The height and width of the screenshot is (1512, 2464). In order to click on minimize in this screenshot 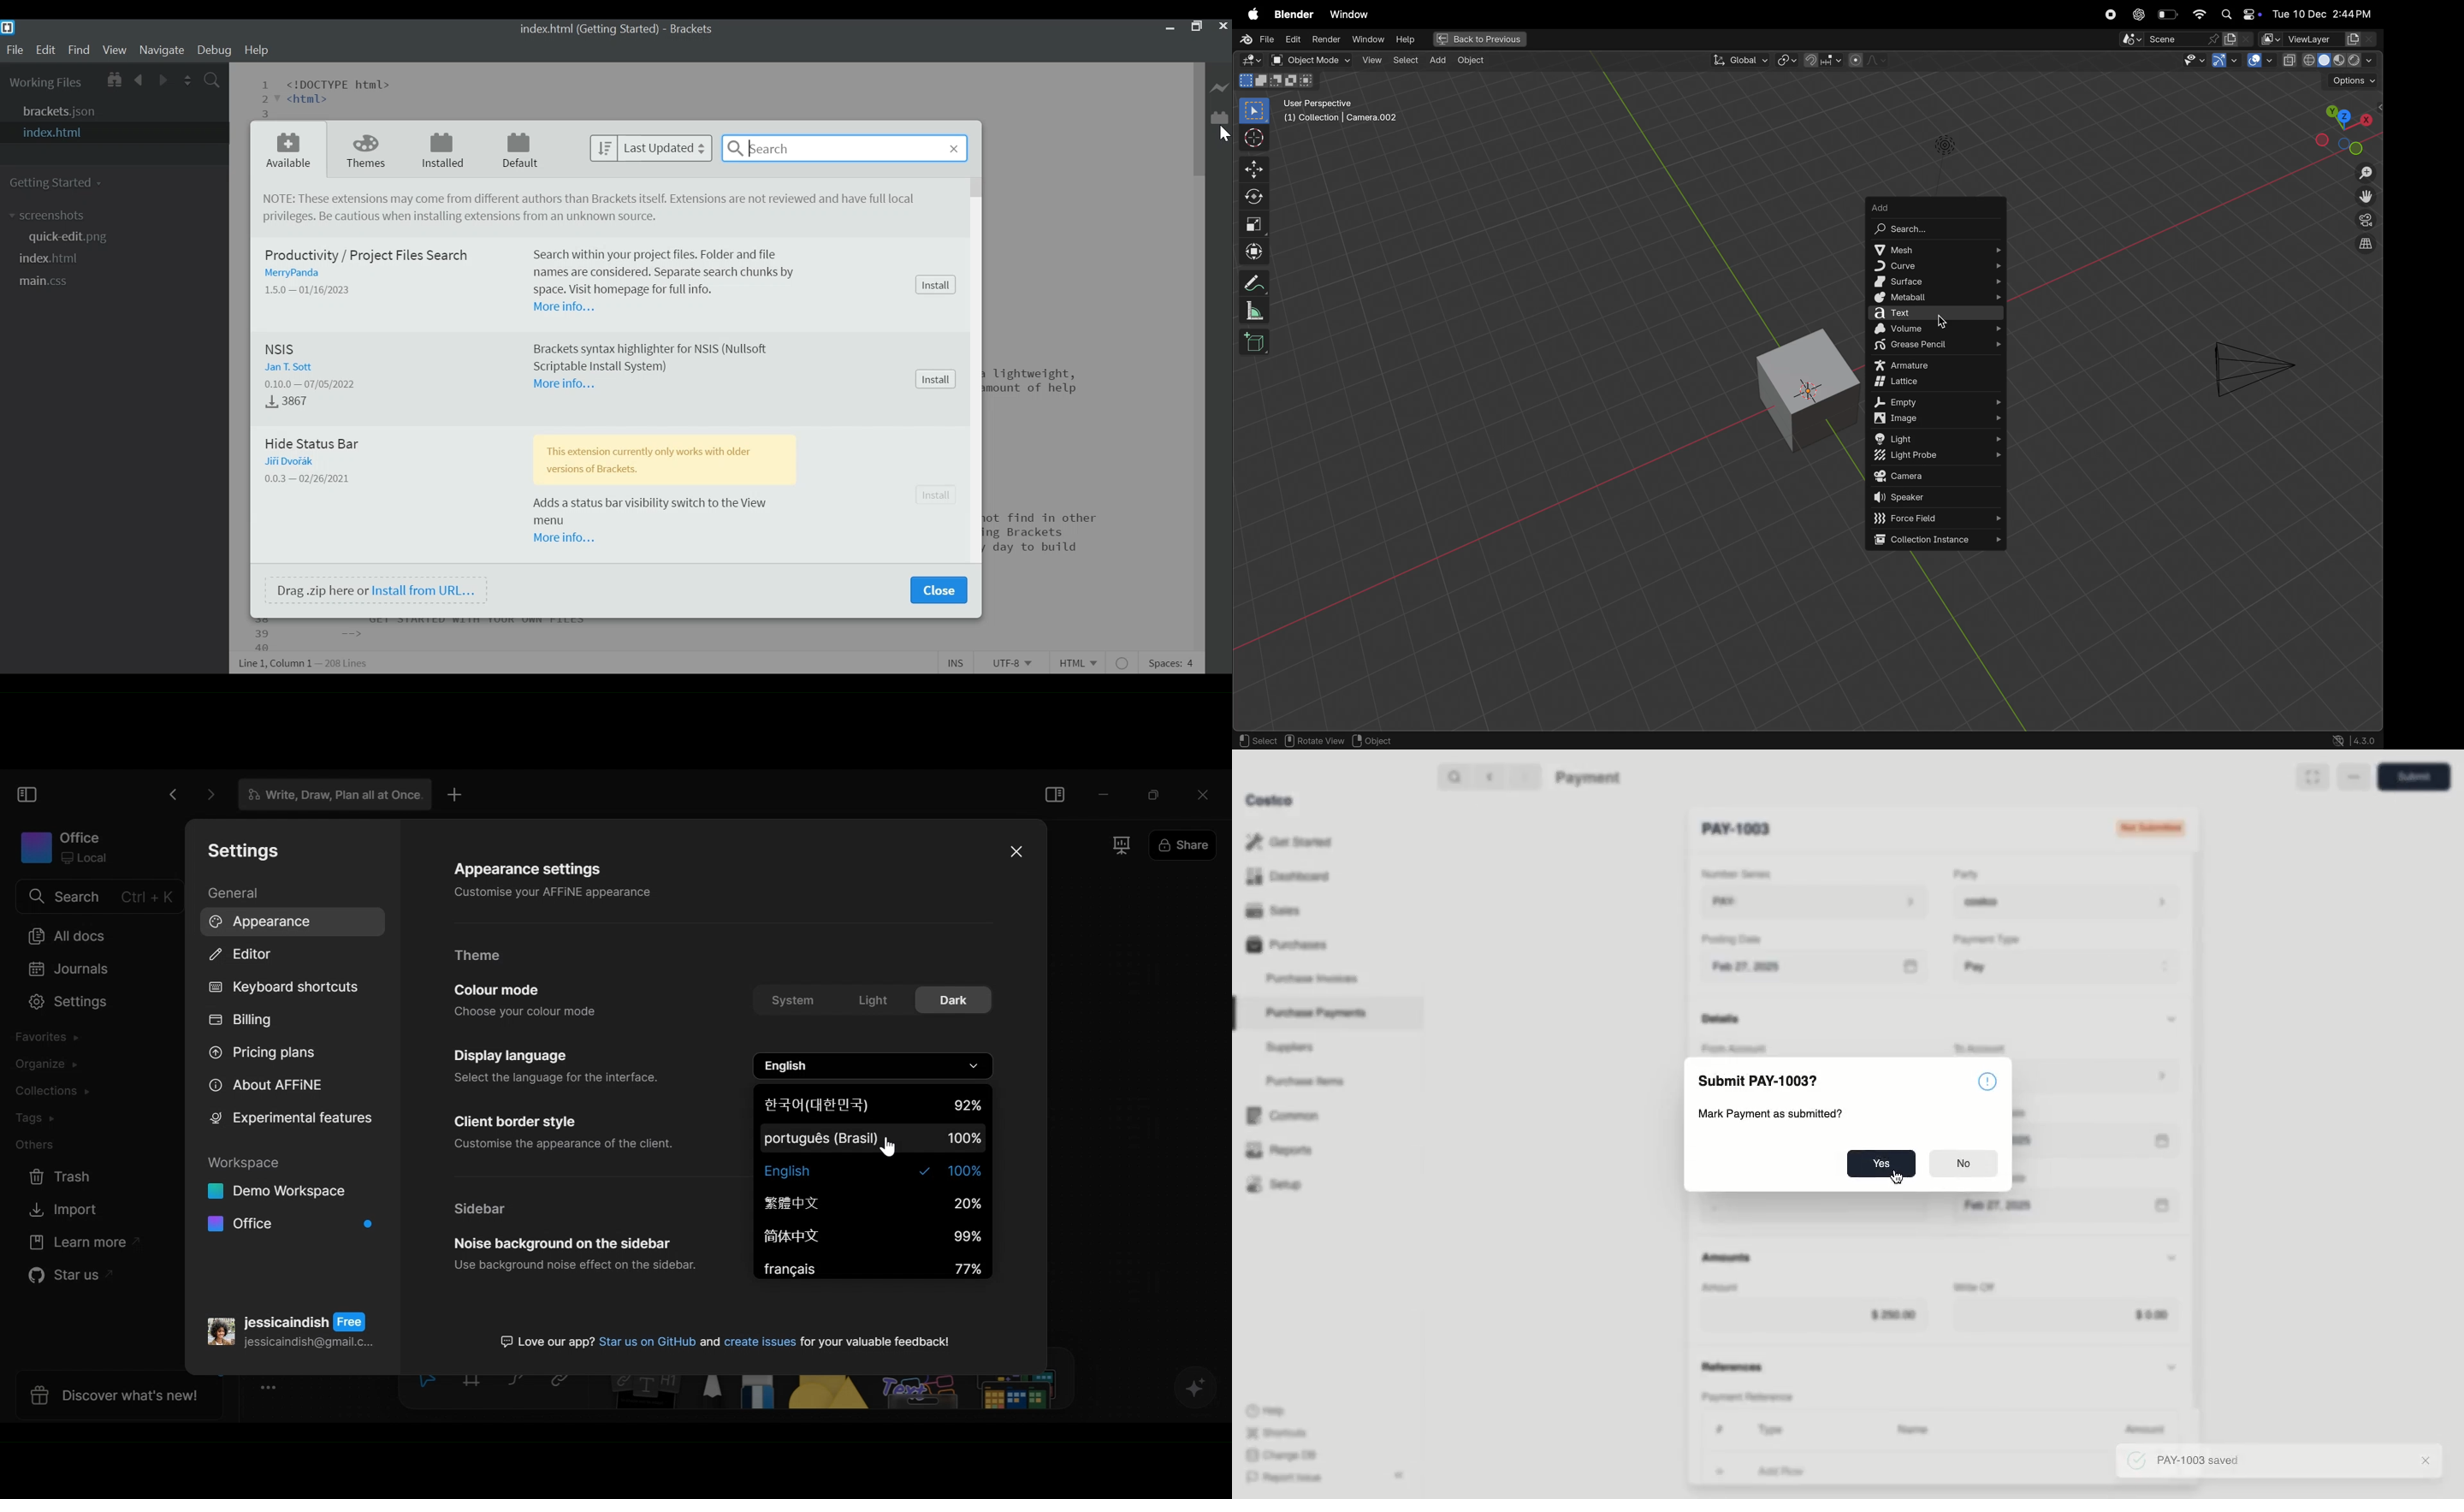, I will do `click(1104, 793)`.